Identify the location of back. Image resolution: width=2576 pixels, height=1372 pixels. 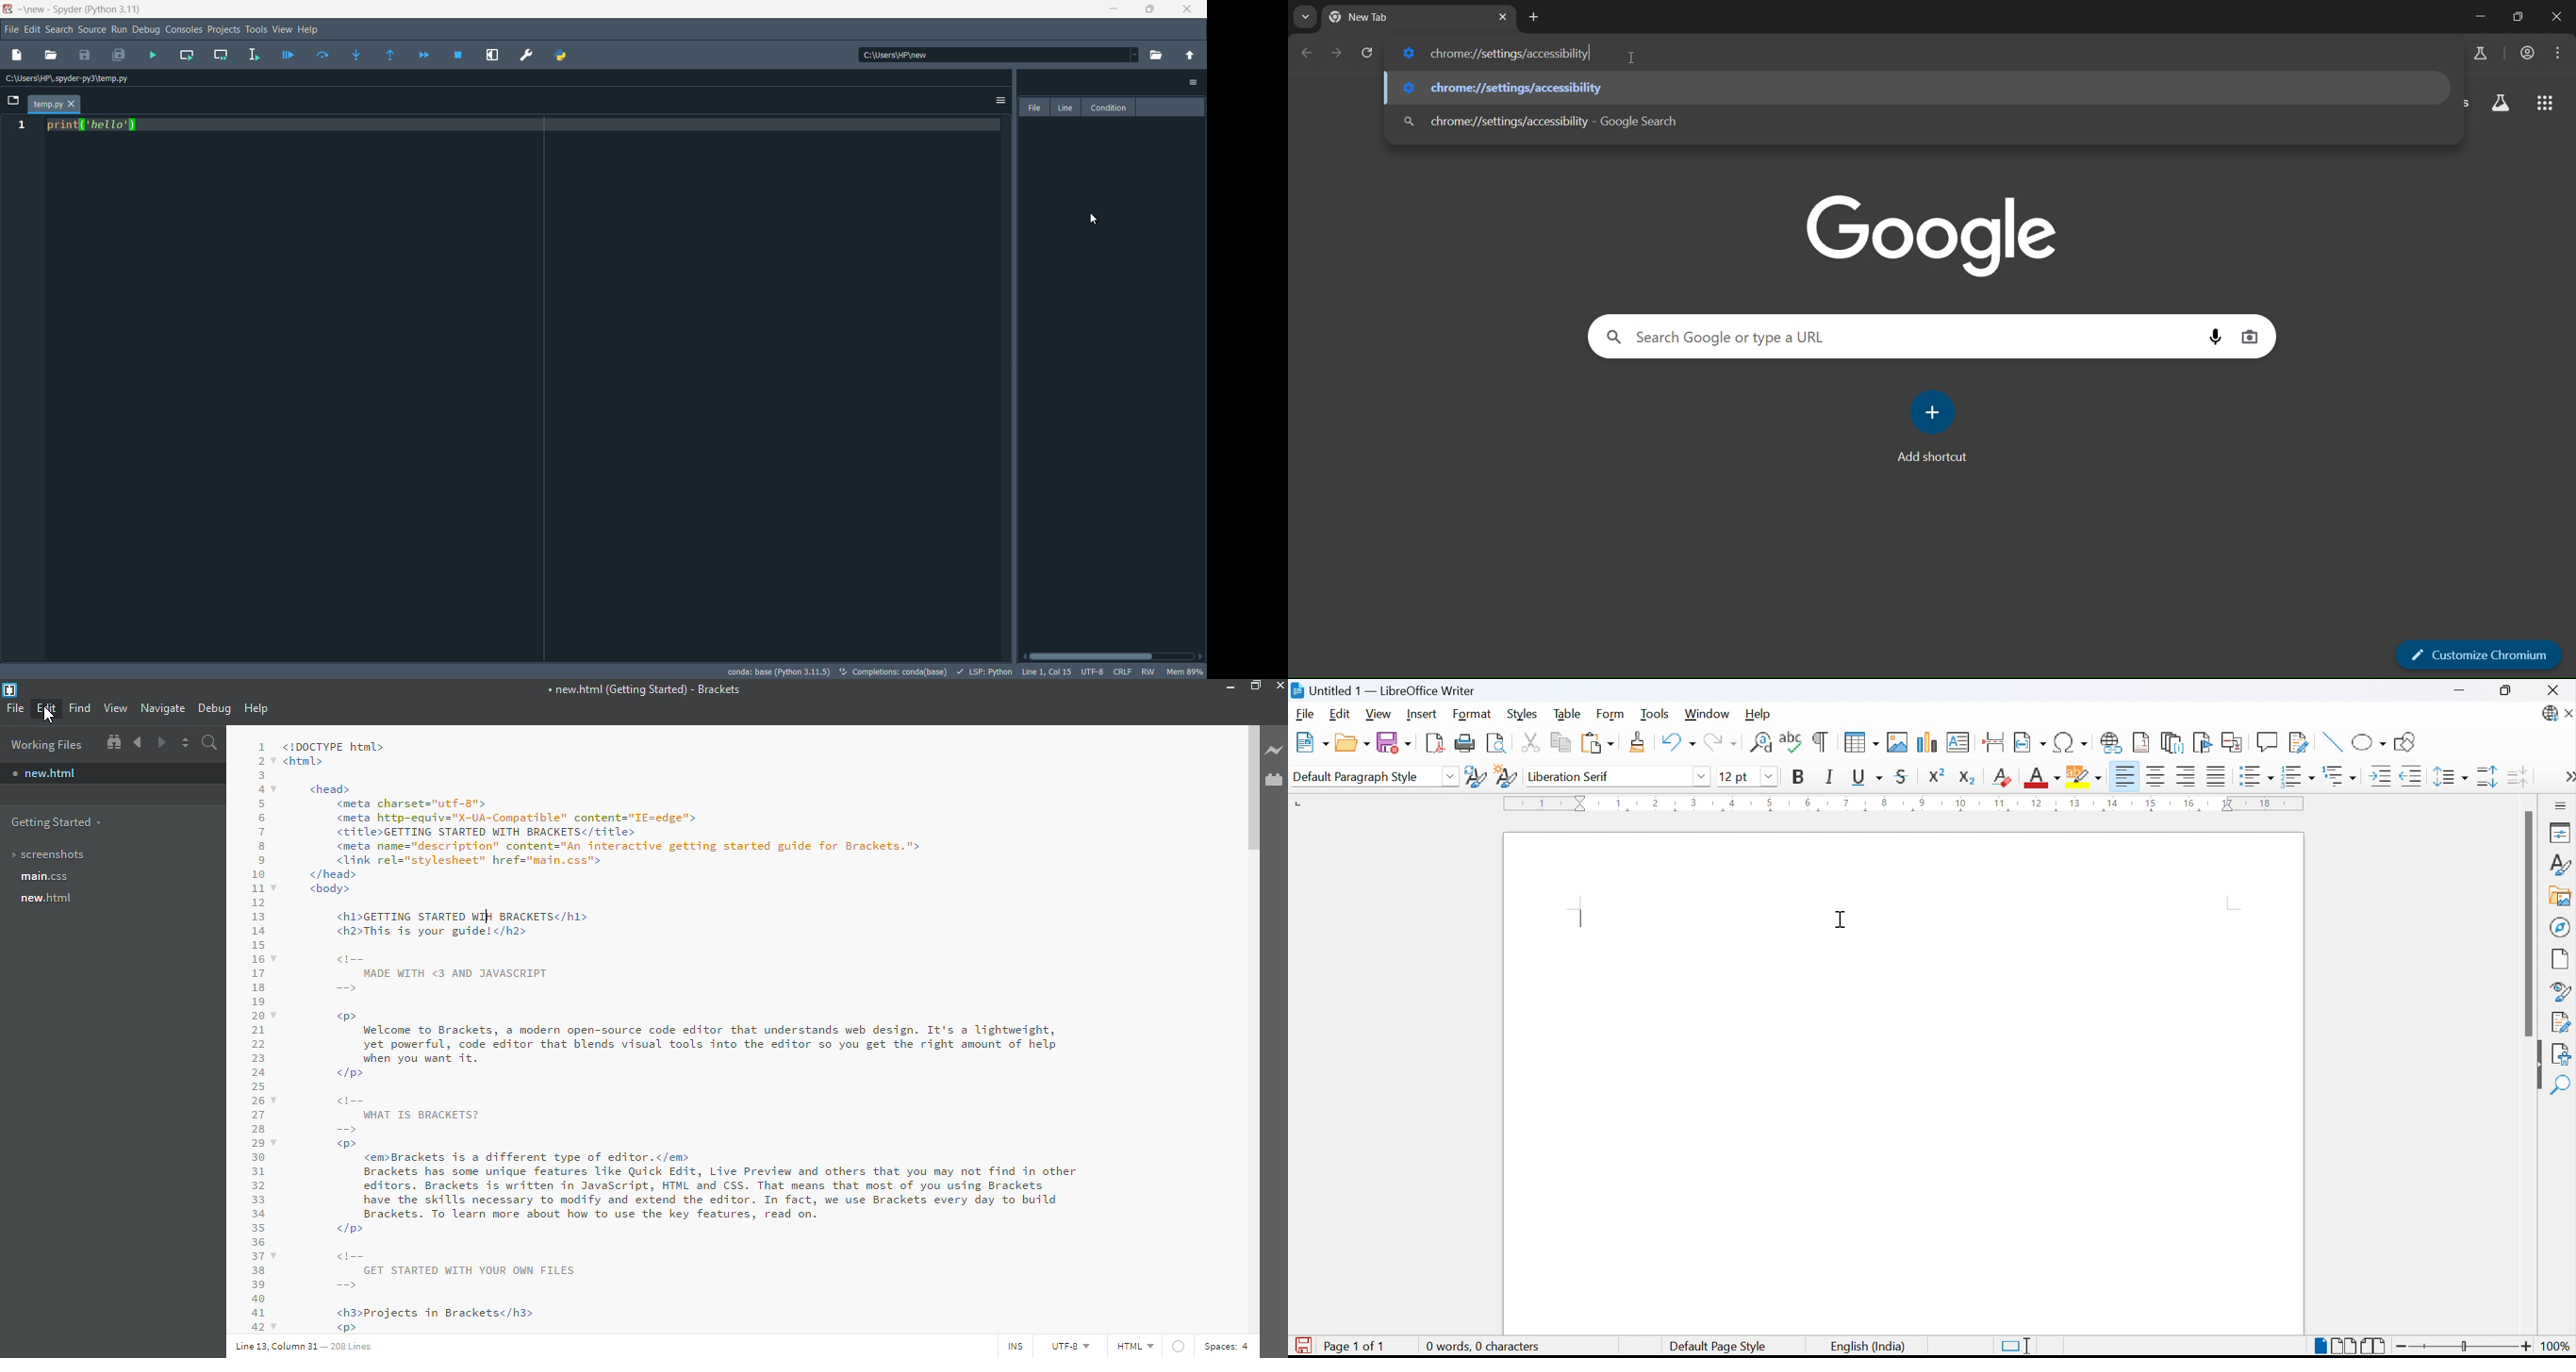
(140, 742).